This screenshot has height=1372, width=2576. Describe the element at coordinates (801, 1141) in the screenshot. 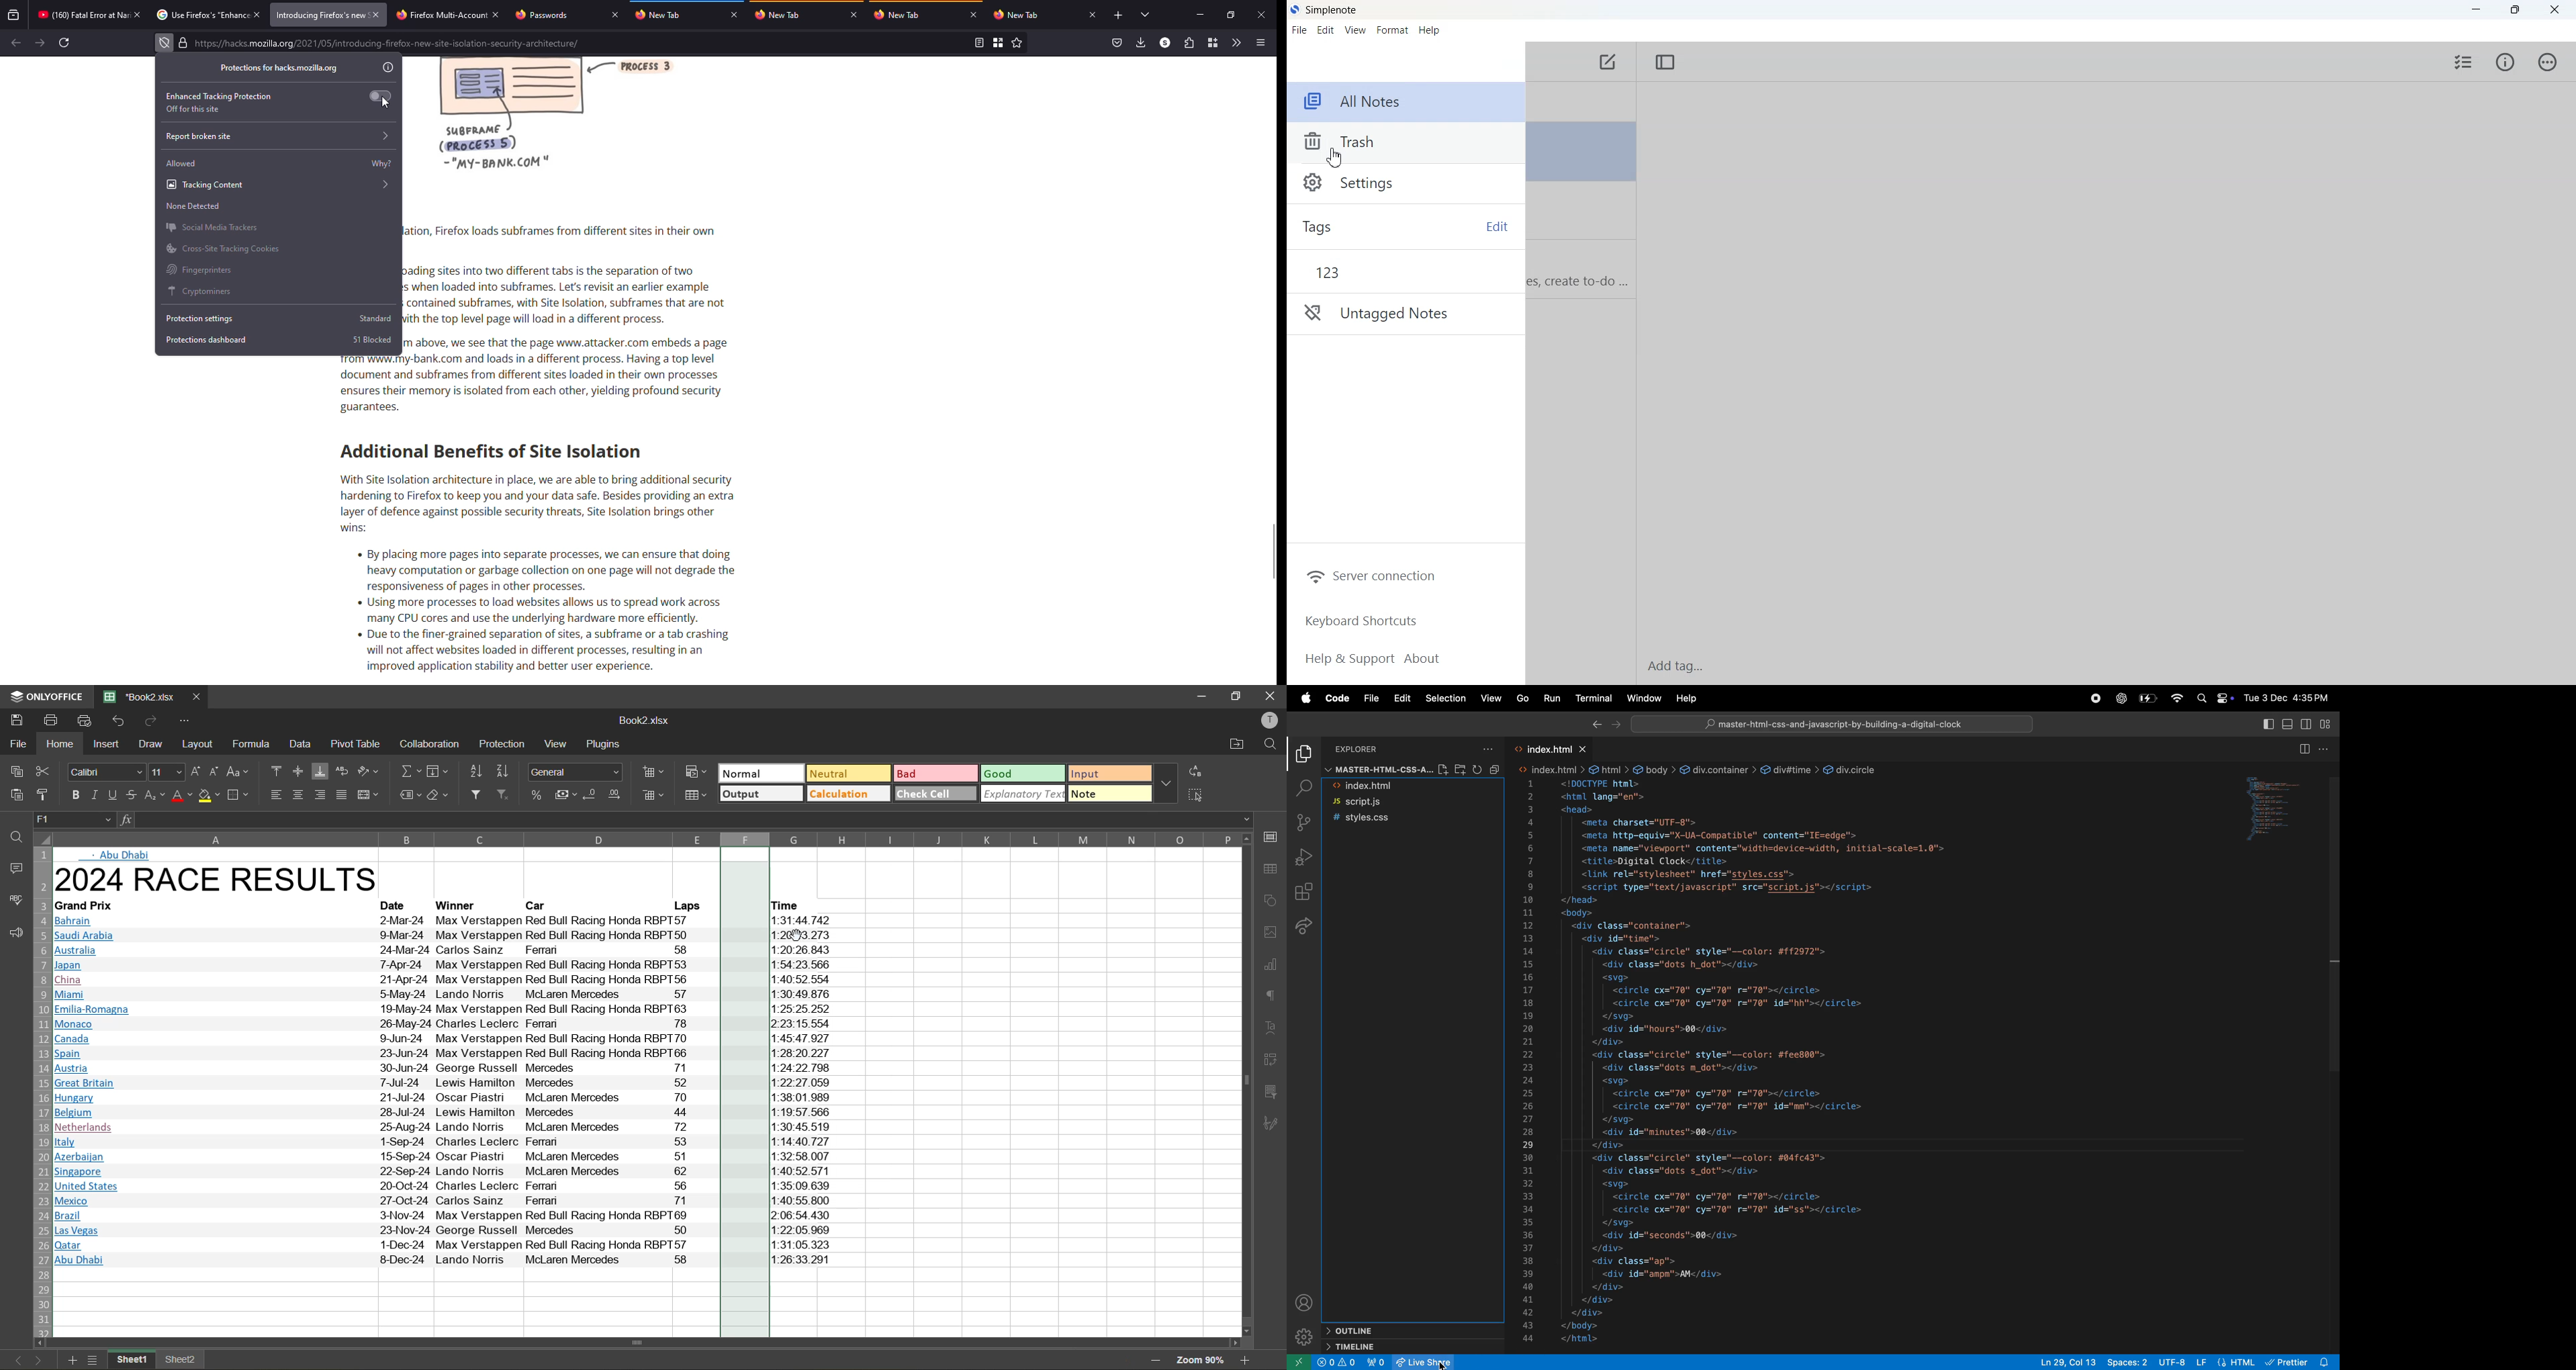

I see `11:14:40.727` at that location.